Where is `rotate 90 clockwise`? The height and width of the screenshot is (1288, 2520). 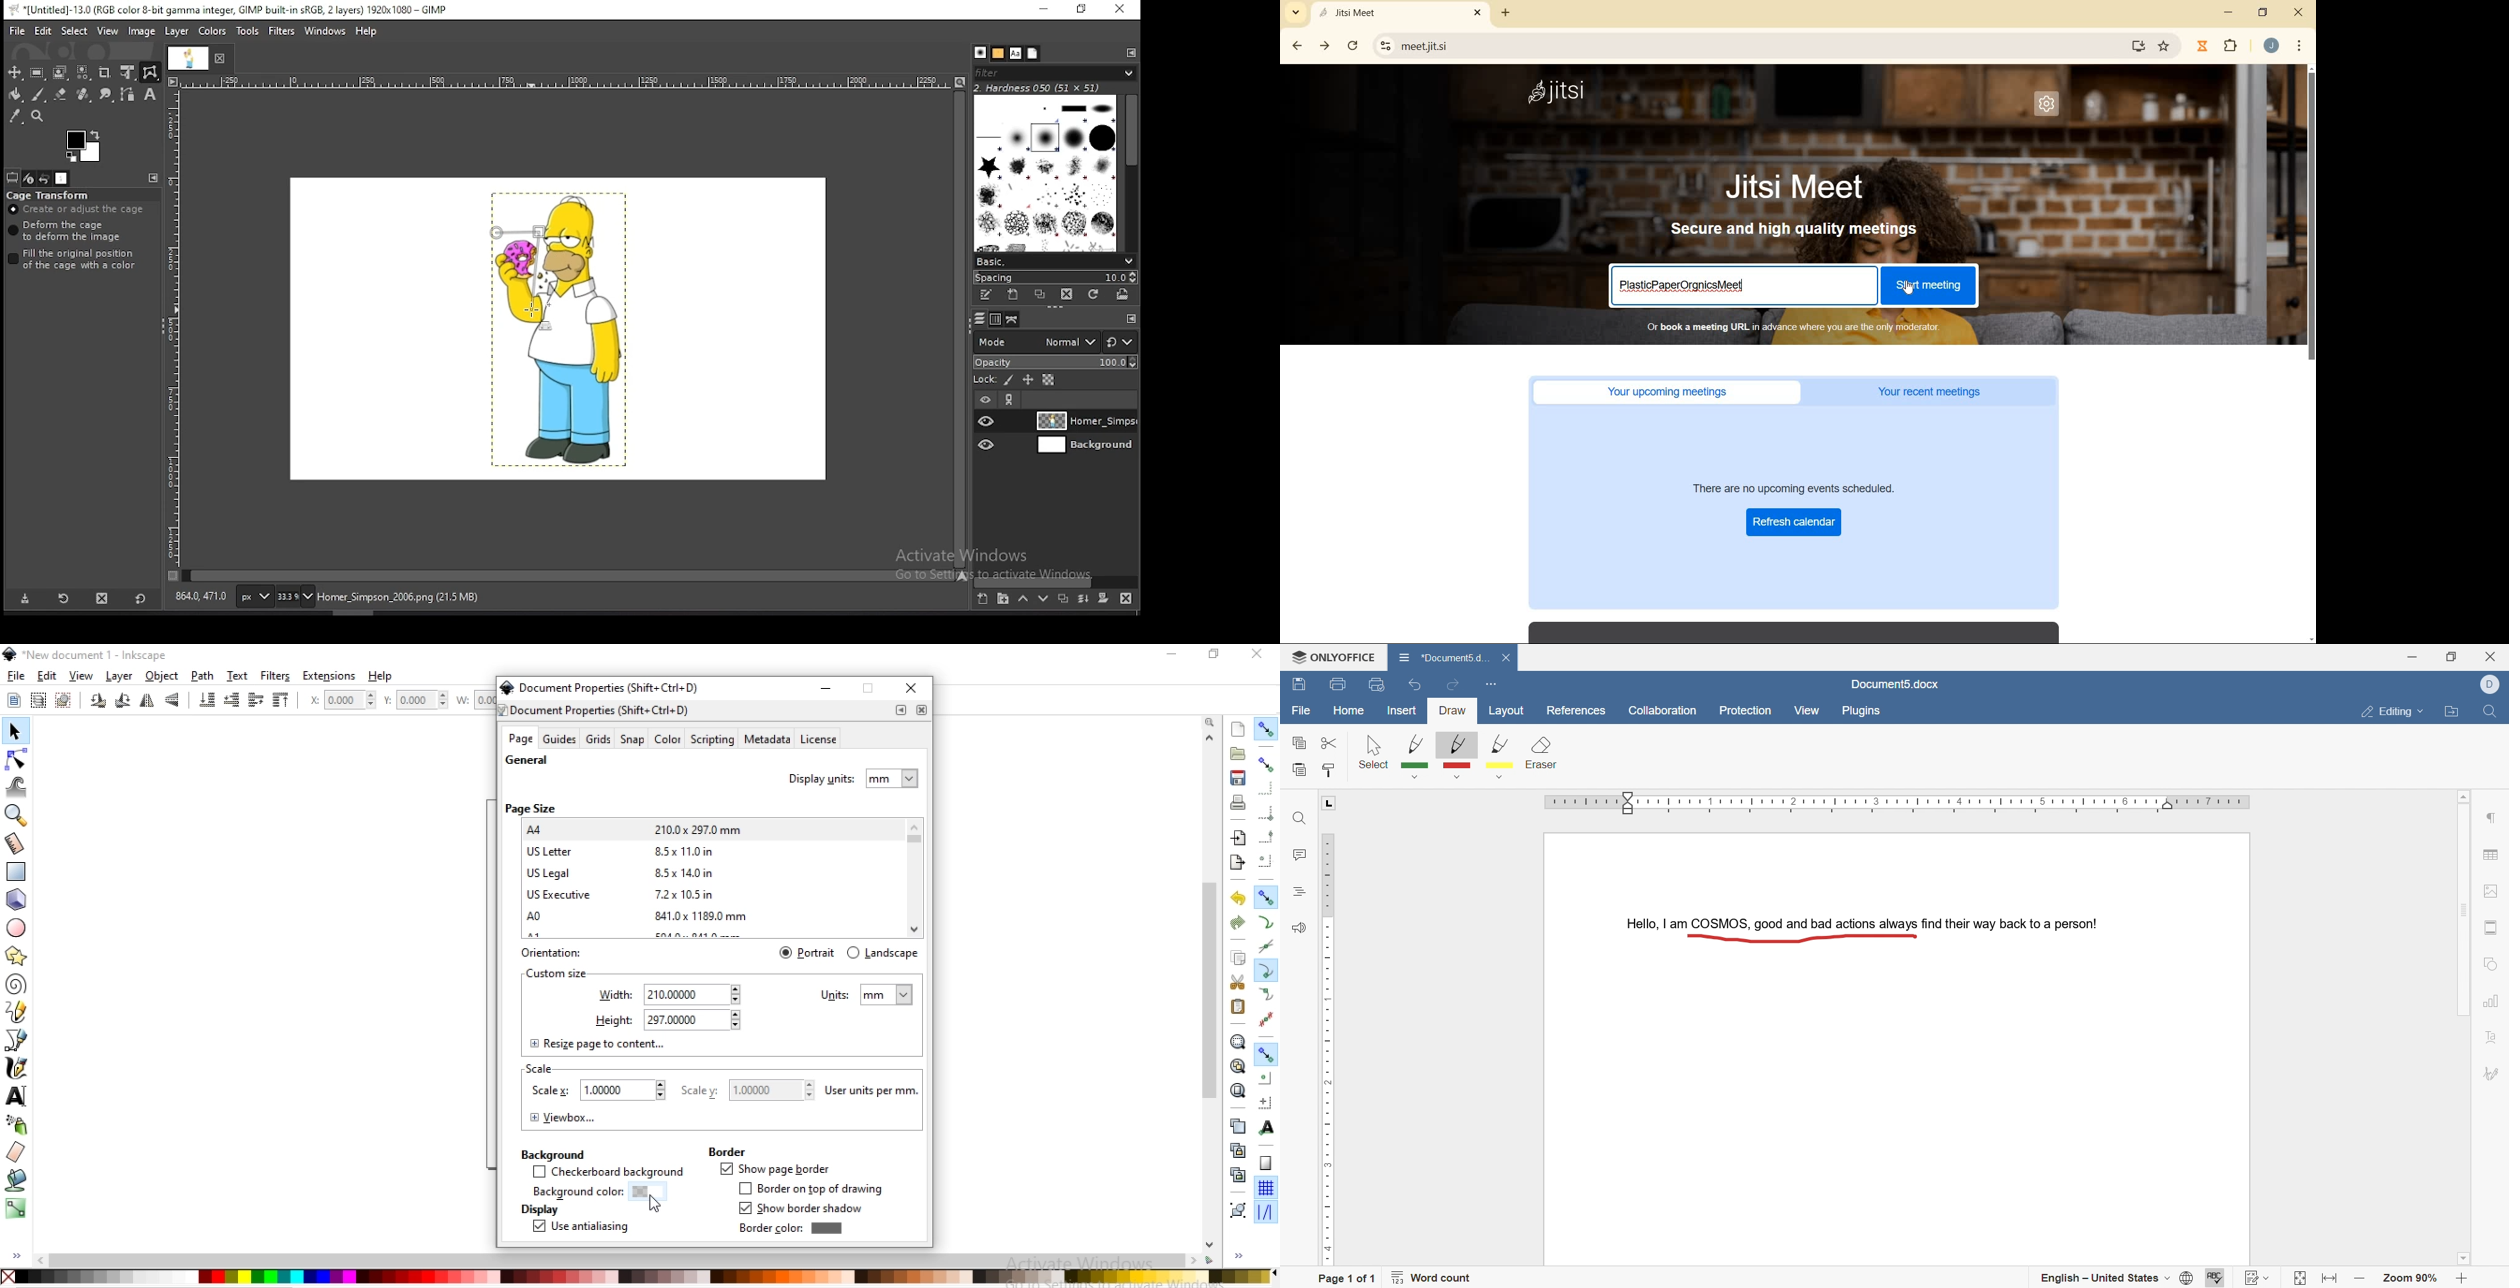
rotate 90 clockwise is located at coordinates (121, 702).